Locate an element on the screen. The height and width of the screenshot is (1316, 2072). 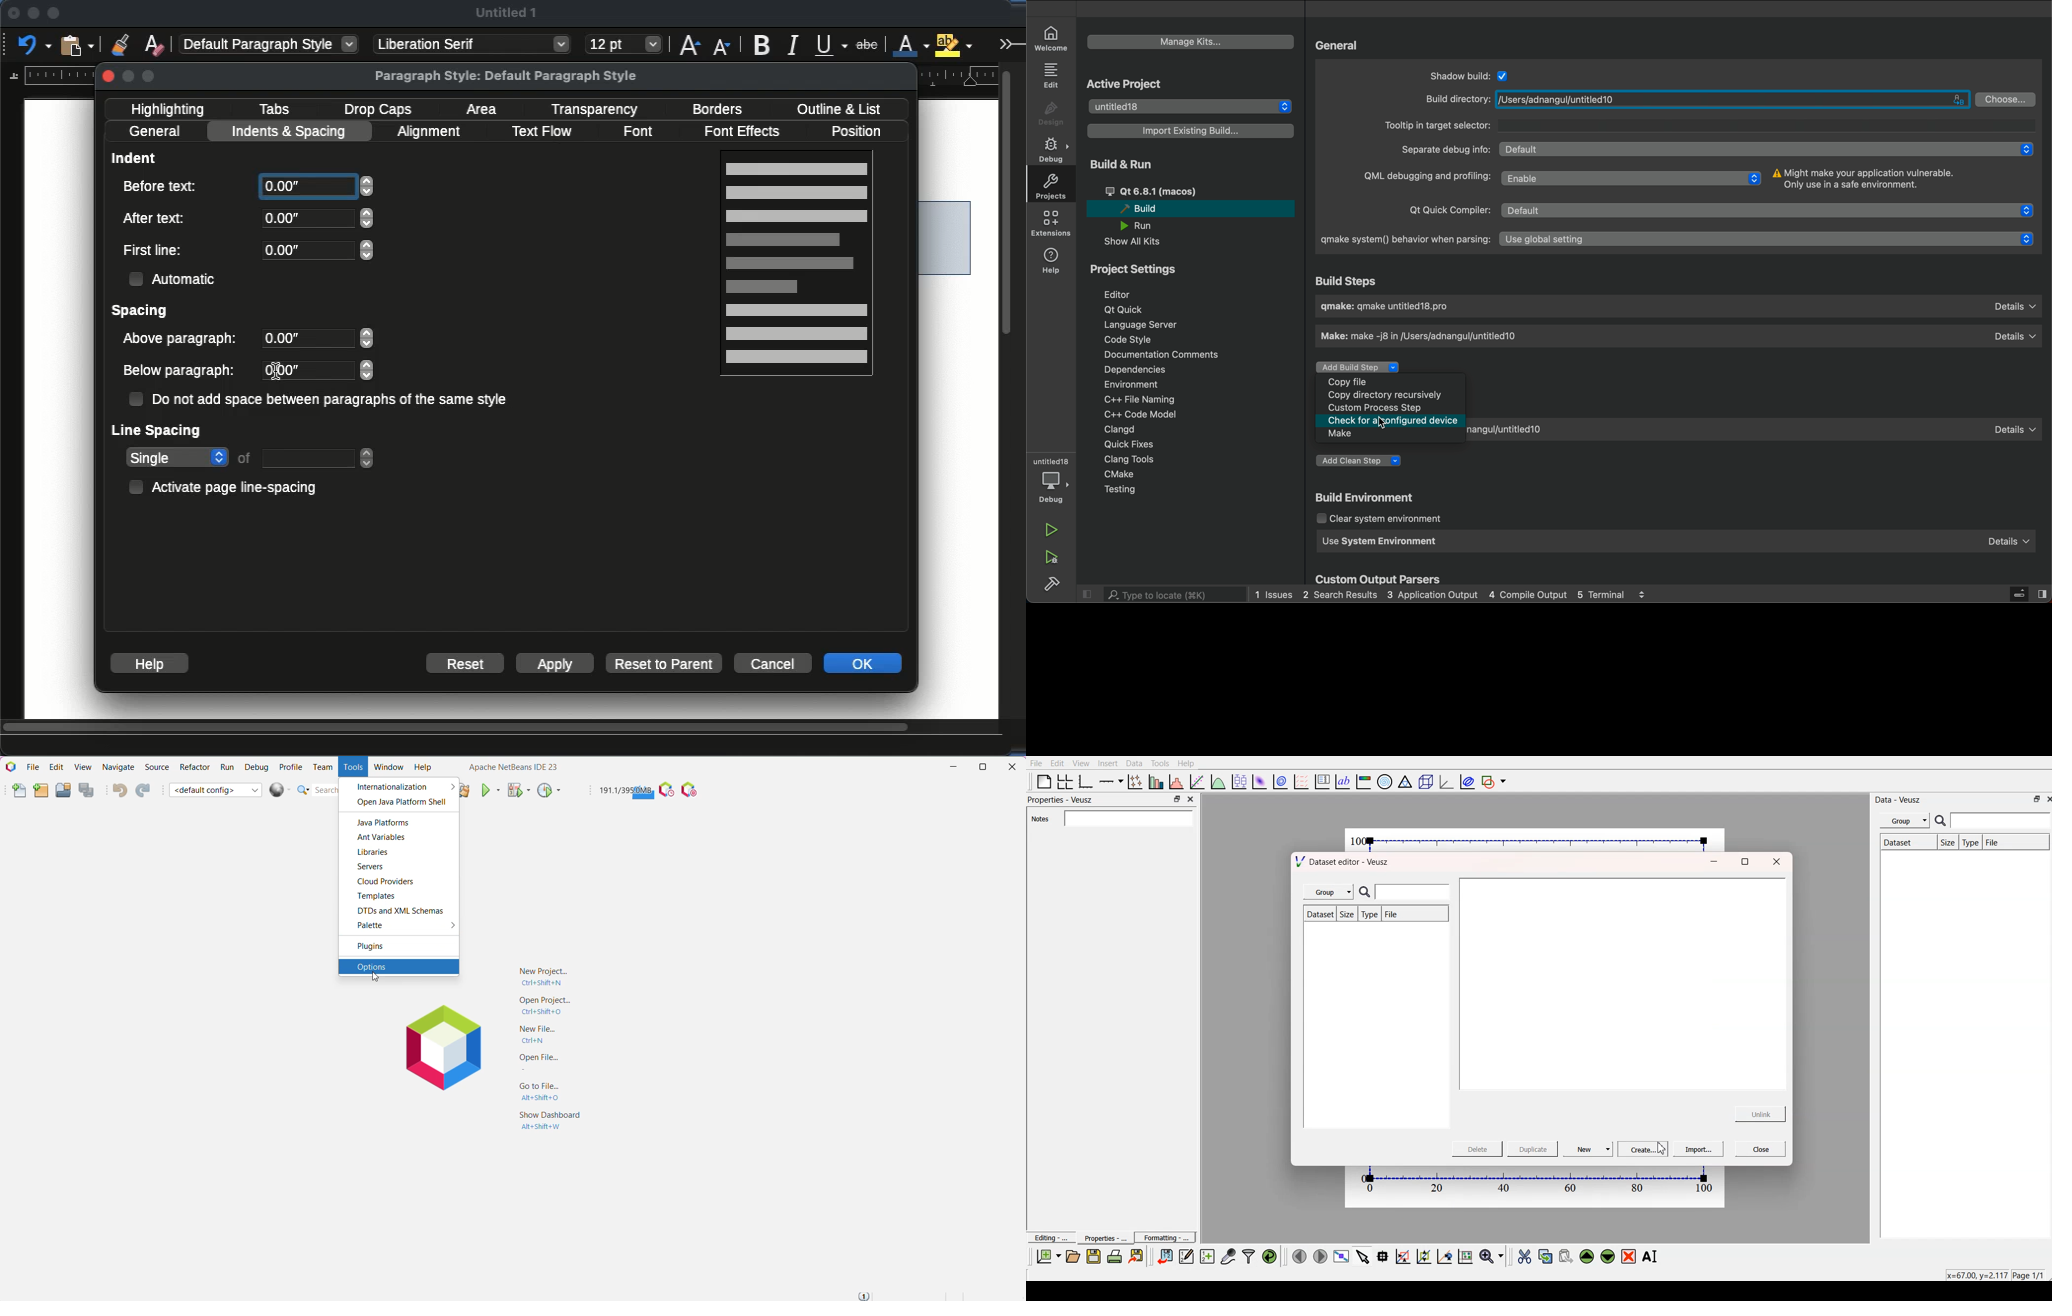
add an axis to the plot is located at coordinates (1111, 781).